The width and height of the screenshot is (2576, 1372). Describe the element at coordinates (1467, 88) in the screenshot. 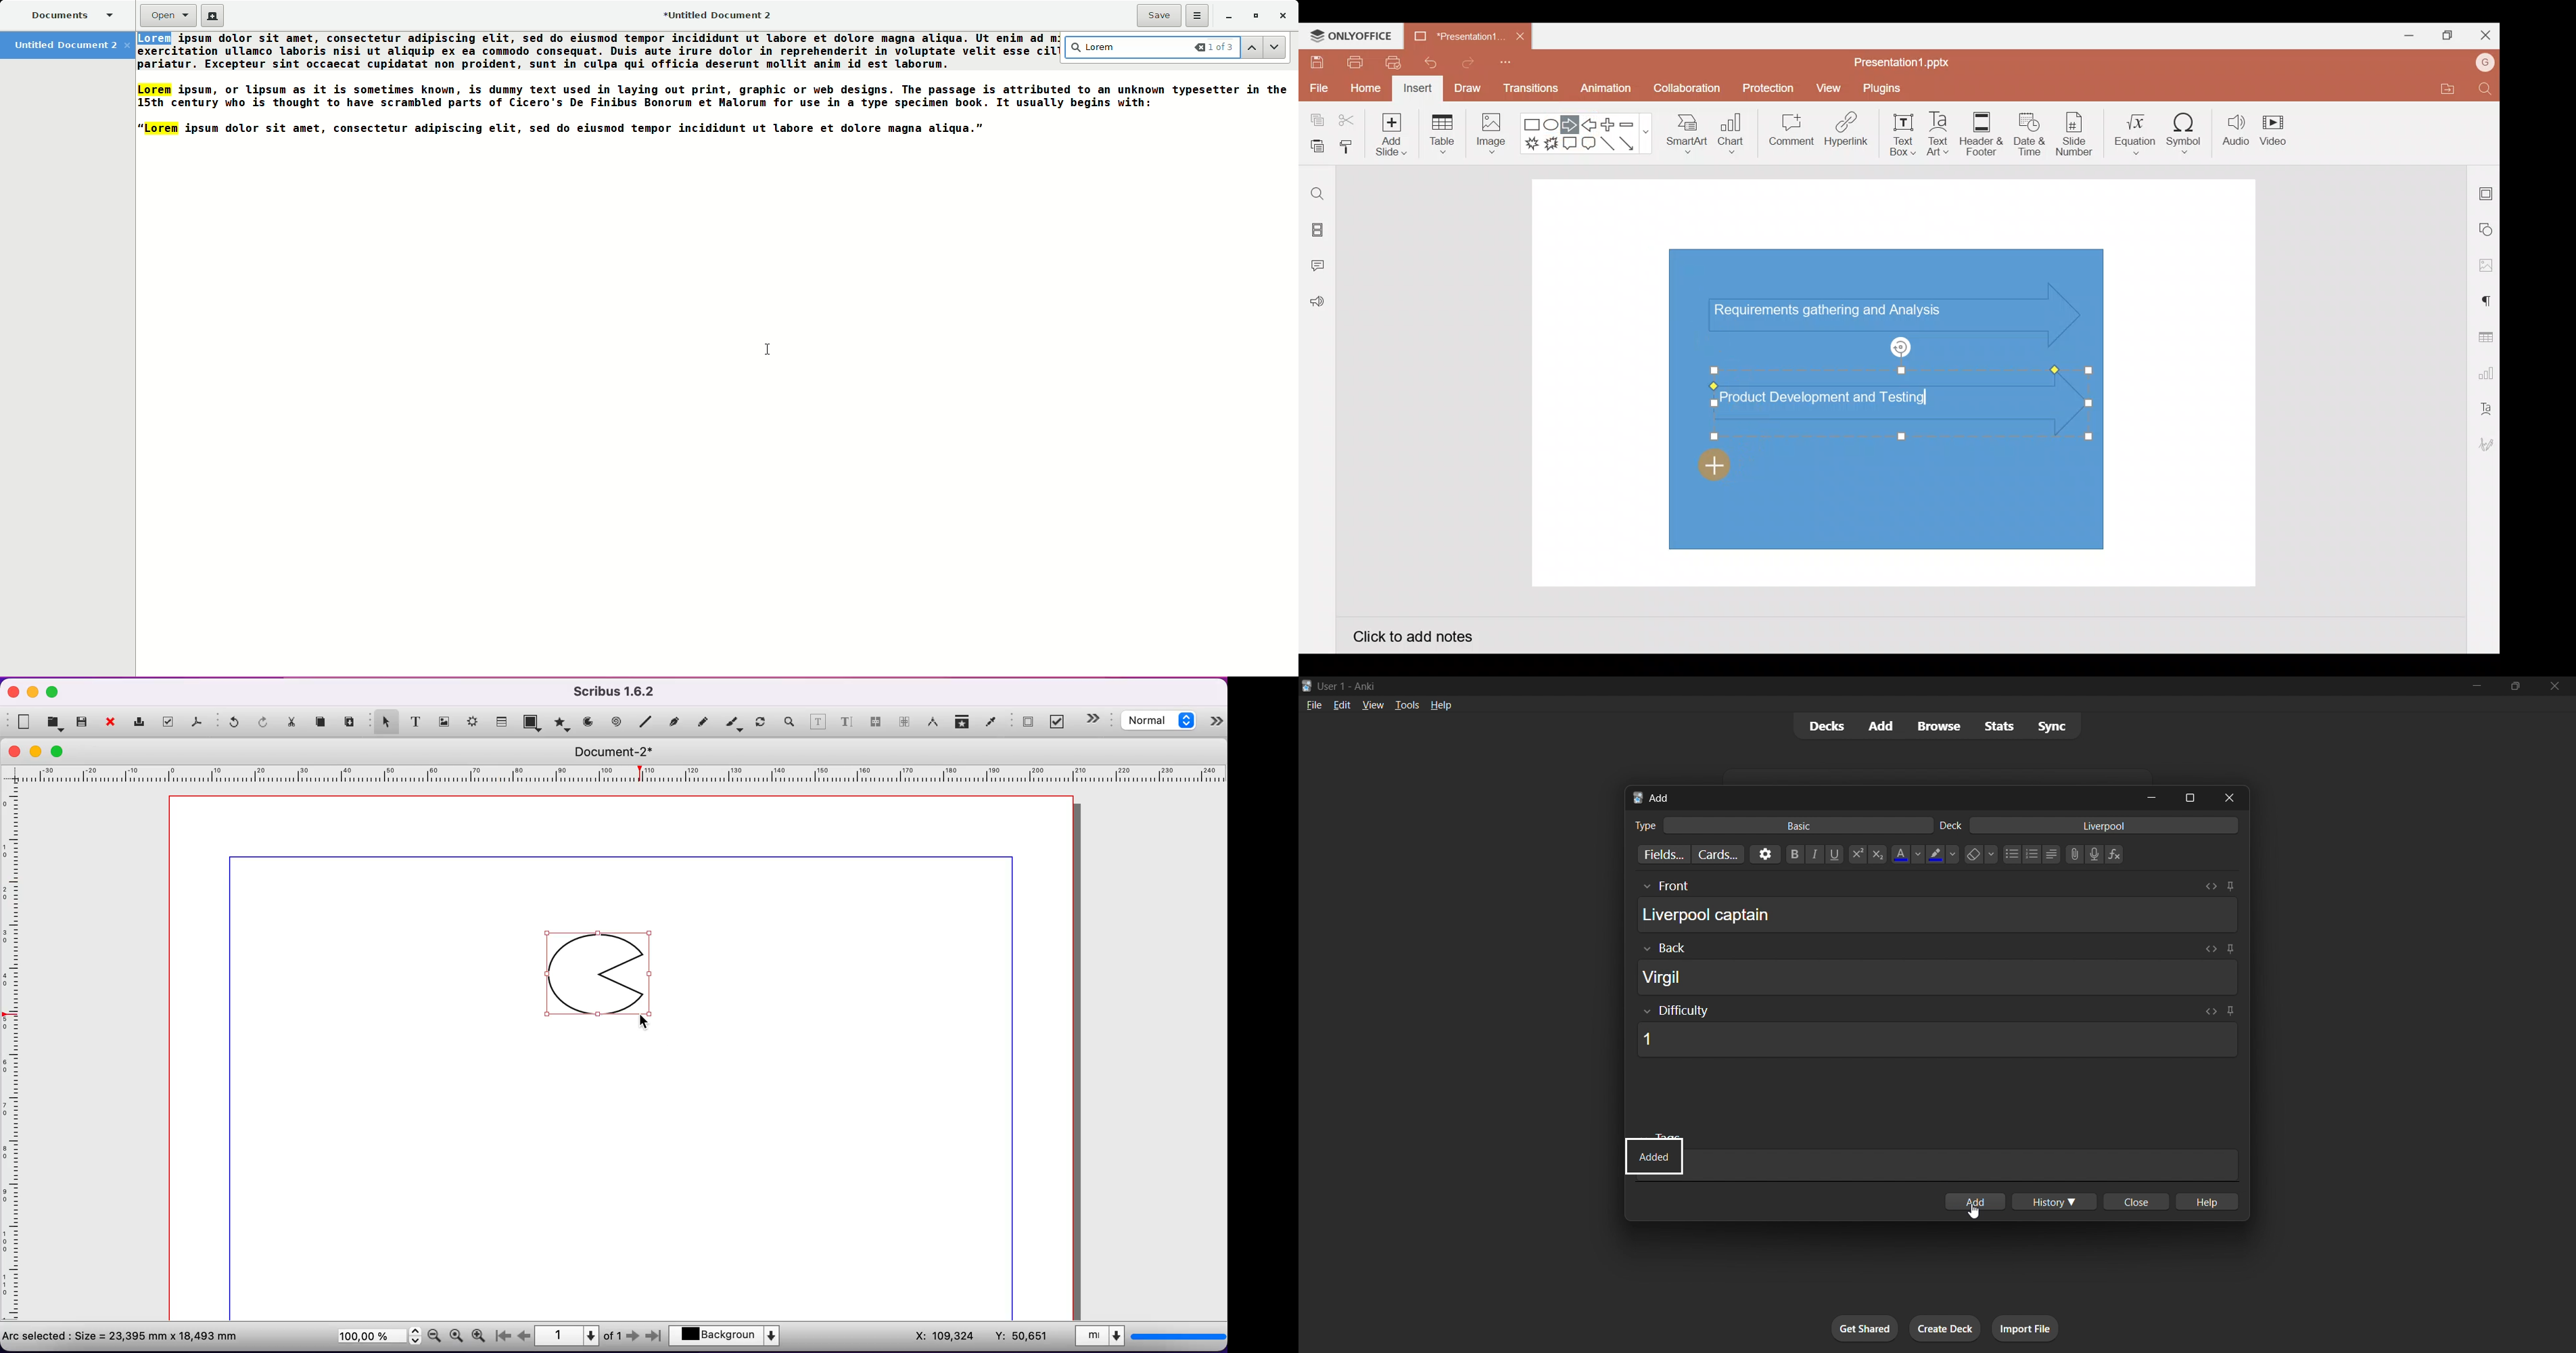

I see `Draw` at that location.